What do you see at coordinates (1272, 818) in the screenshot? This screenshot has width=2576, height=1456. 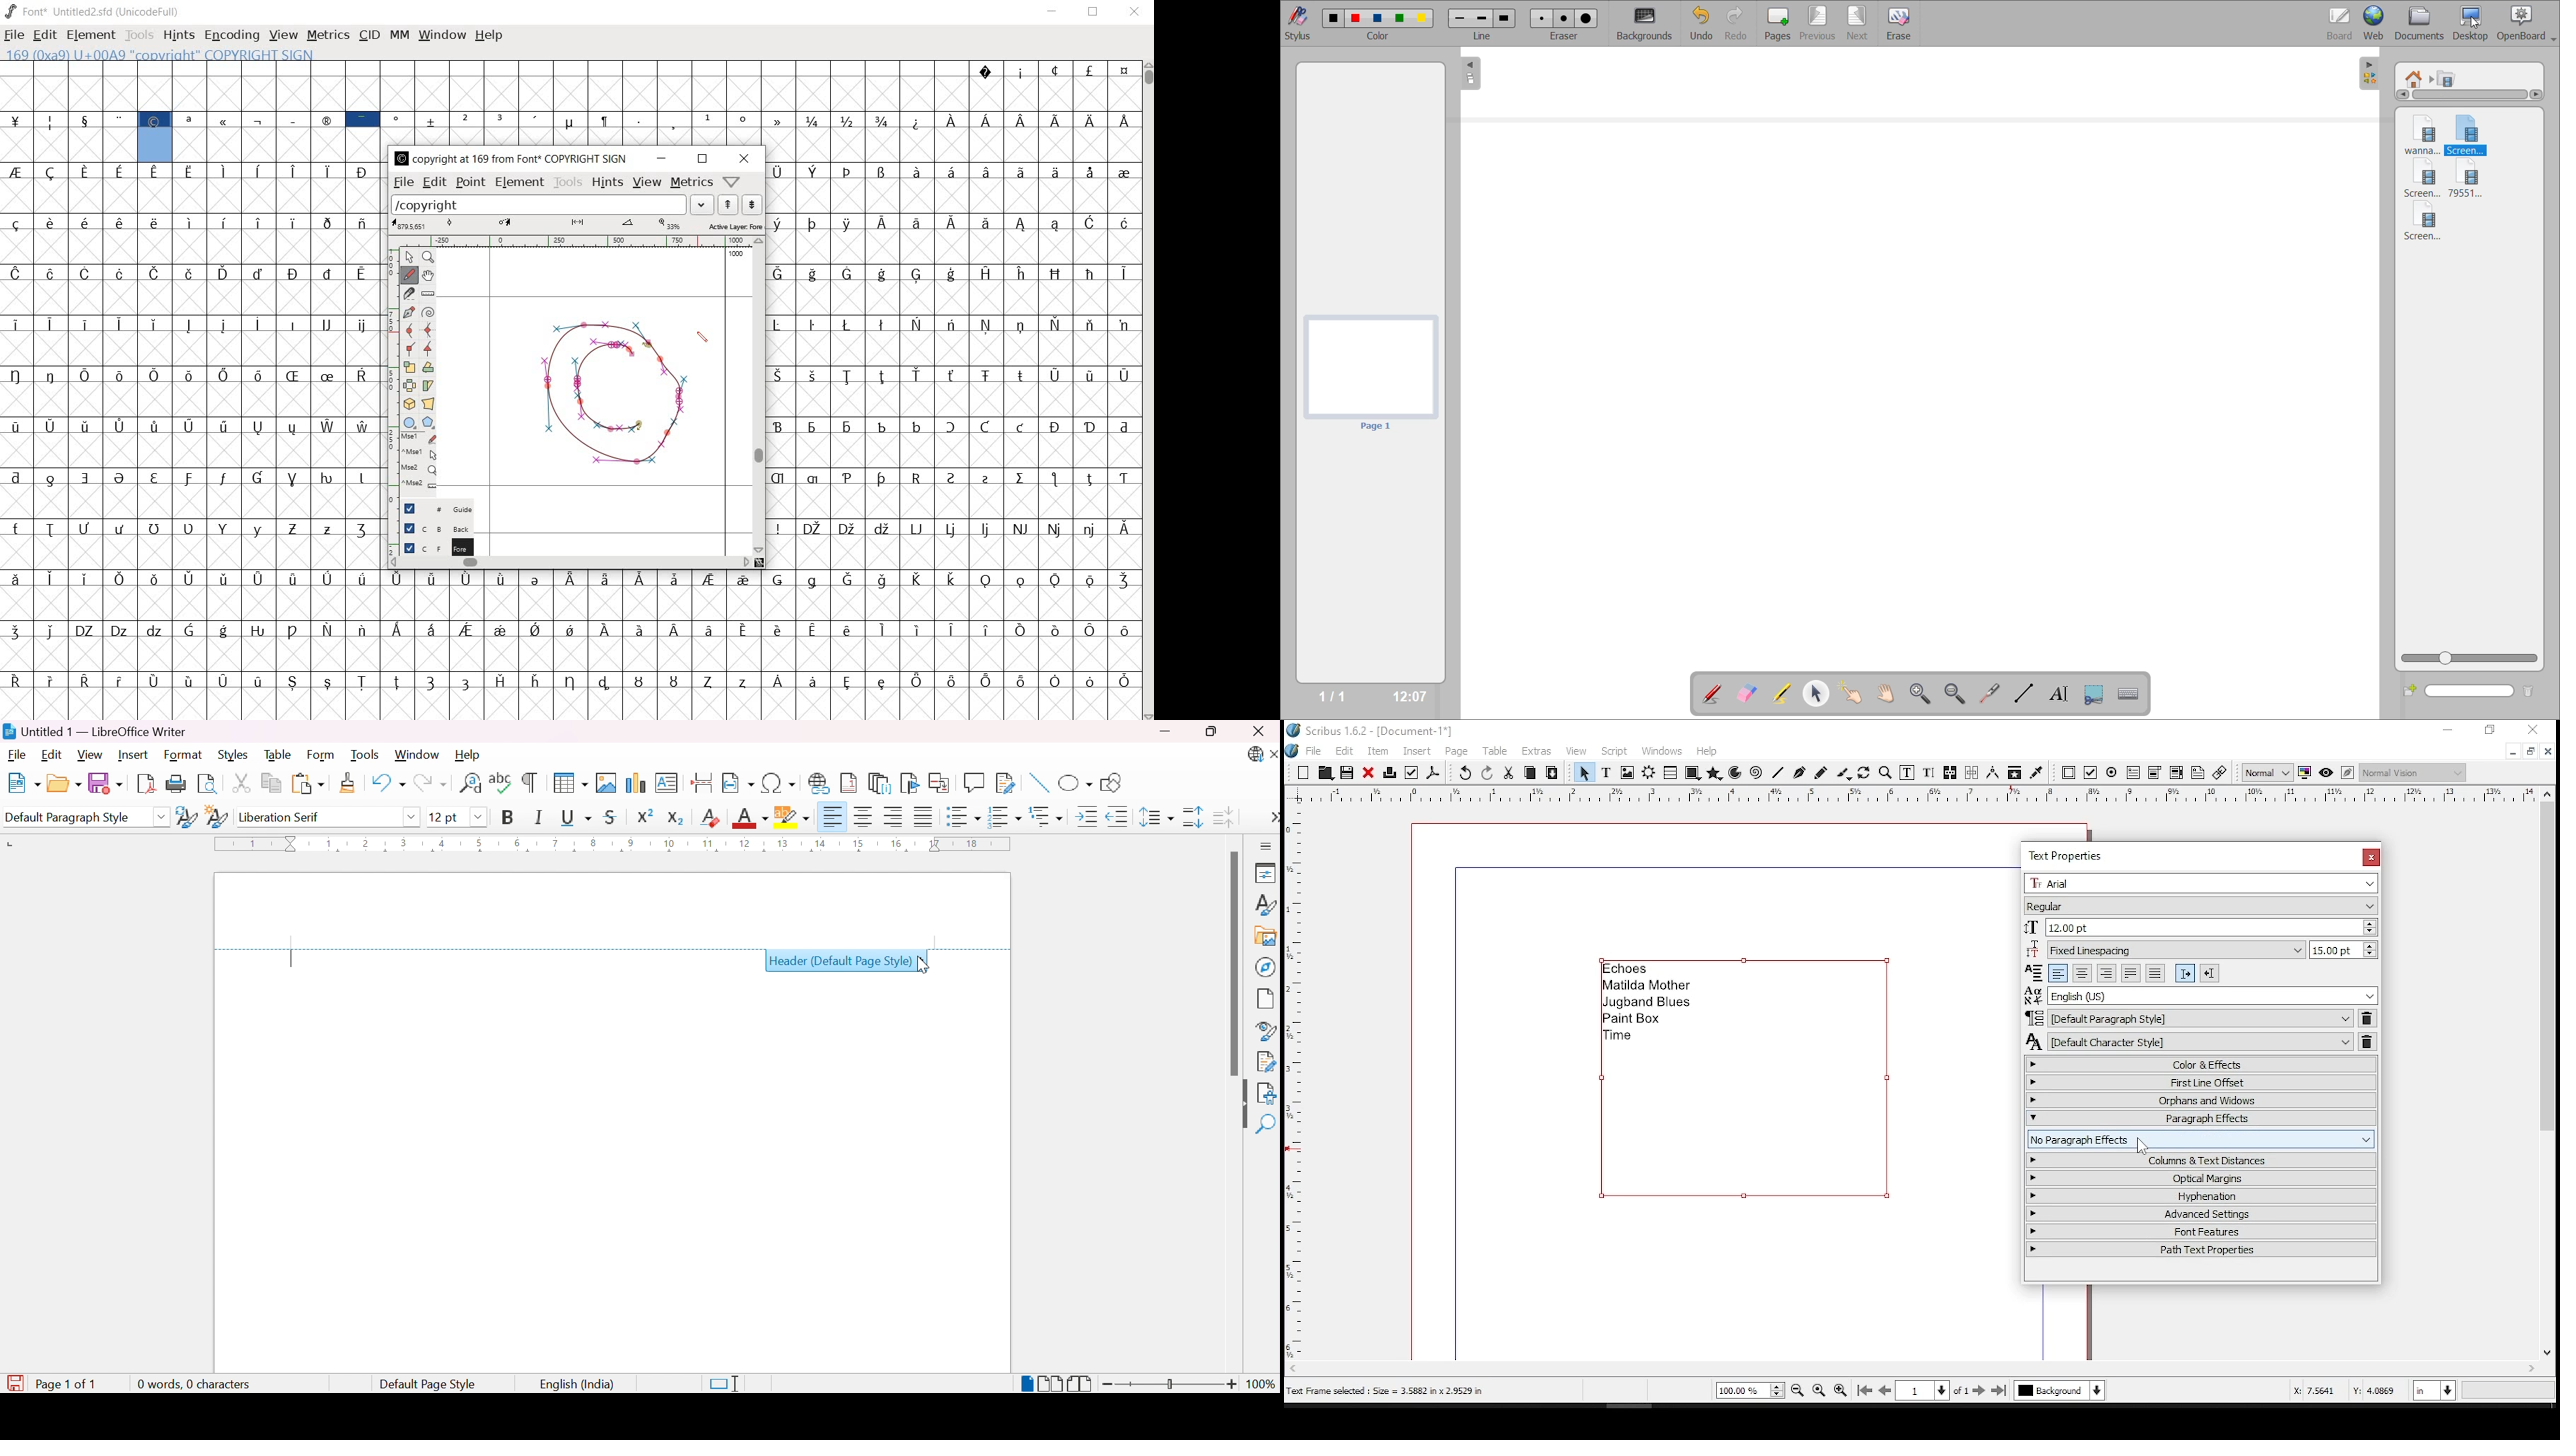 I see `More` at bounding box center [1272, 818].